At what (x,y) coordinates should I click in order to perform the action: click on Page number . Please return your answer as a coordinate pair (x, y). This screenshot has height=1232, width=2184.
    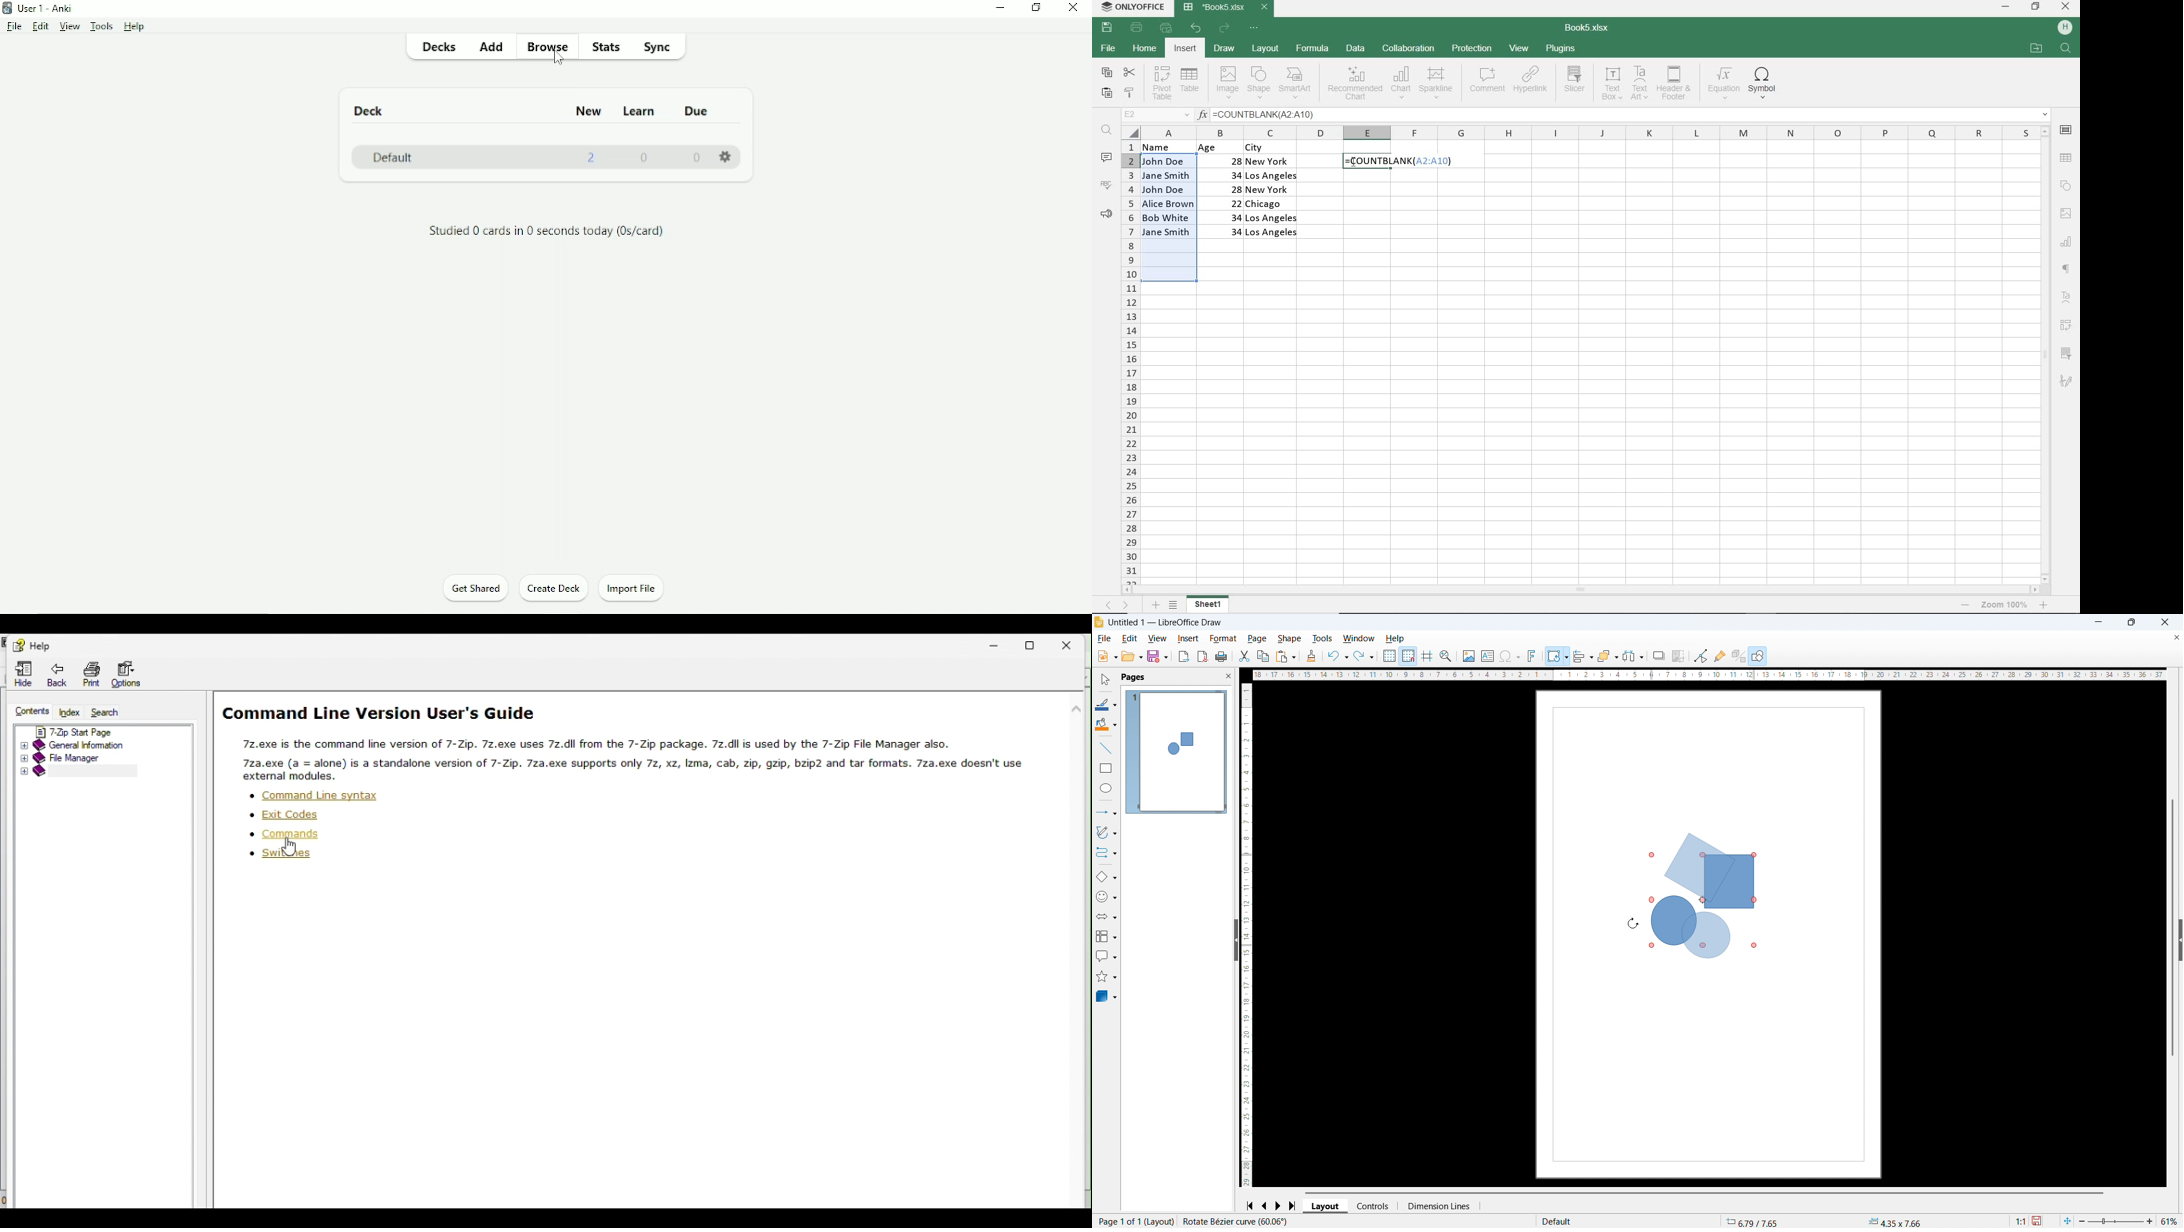
    Looking at the image, I should click on (1135, 1221).